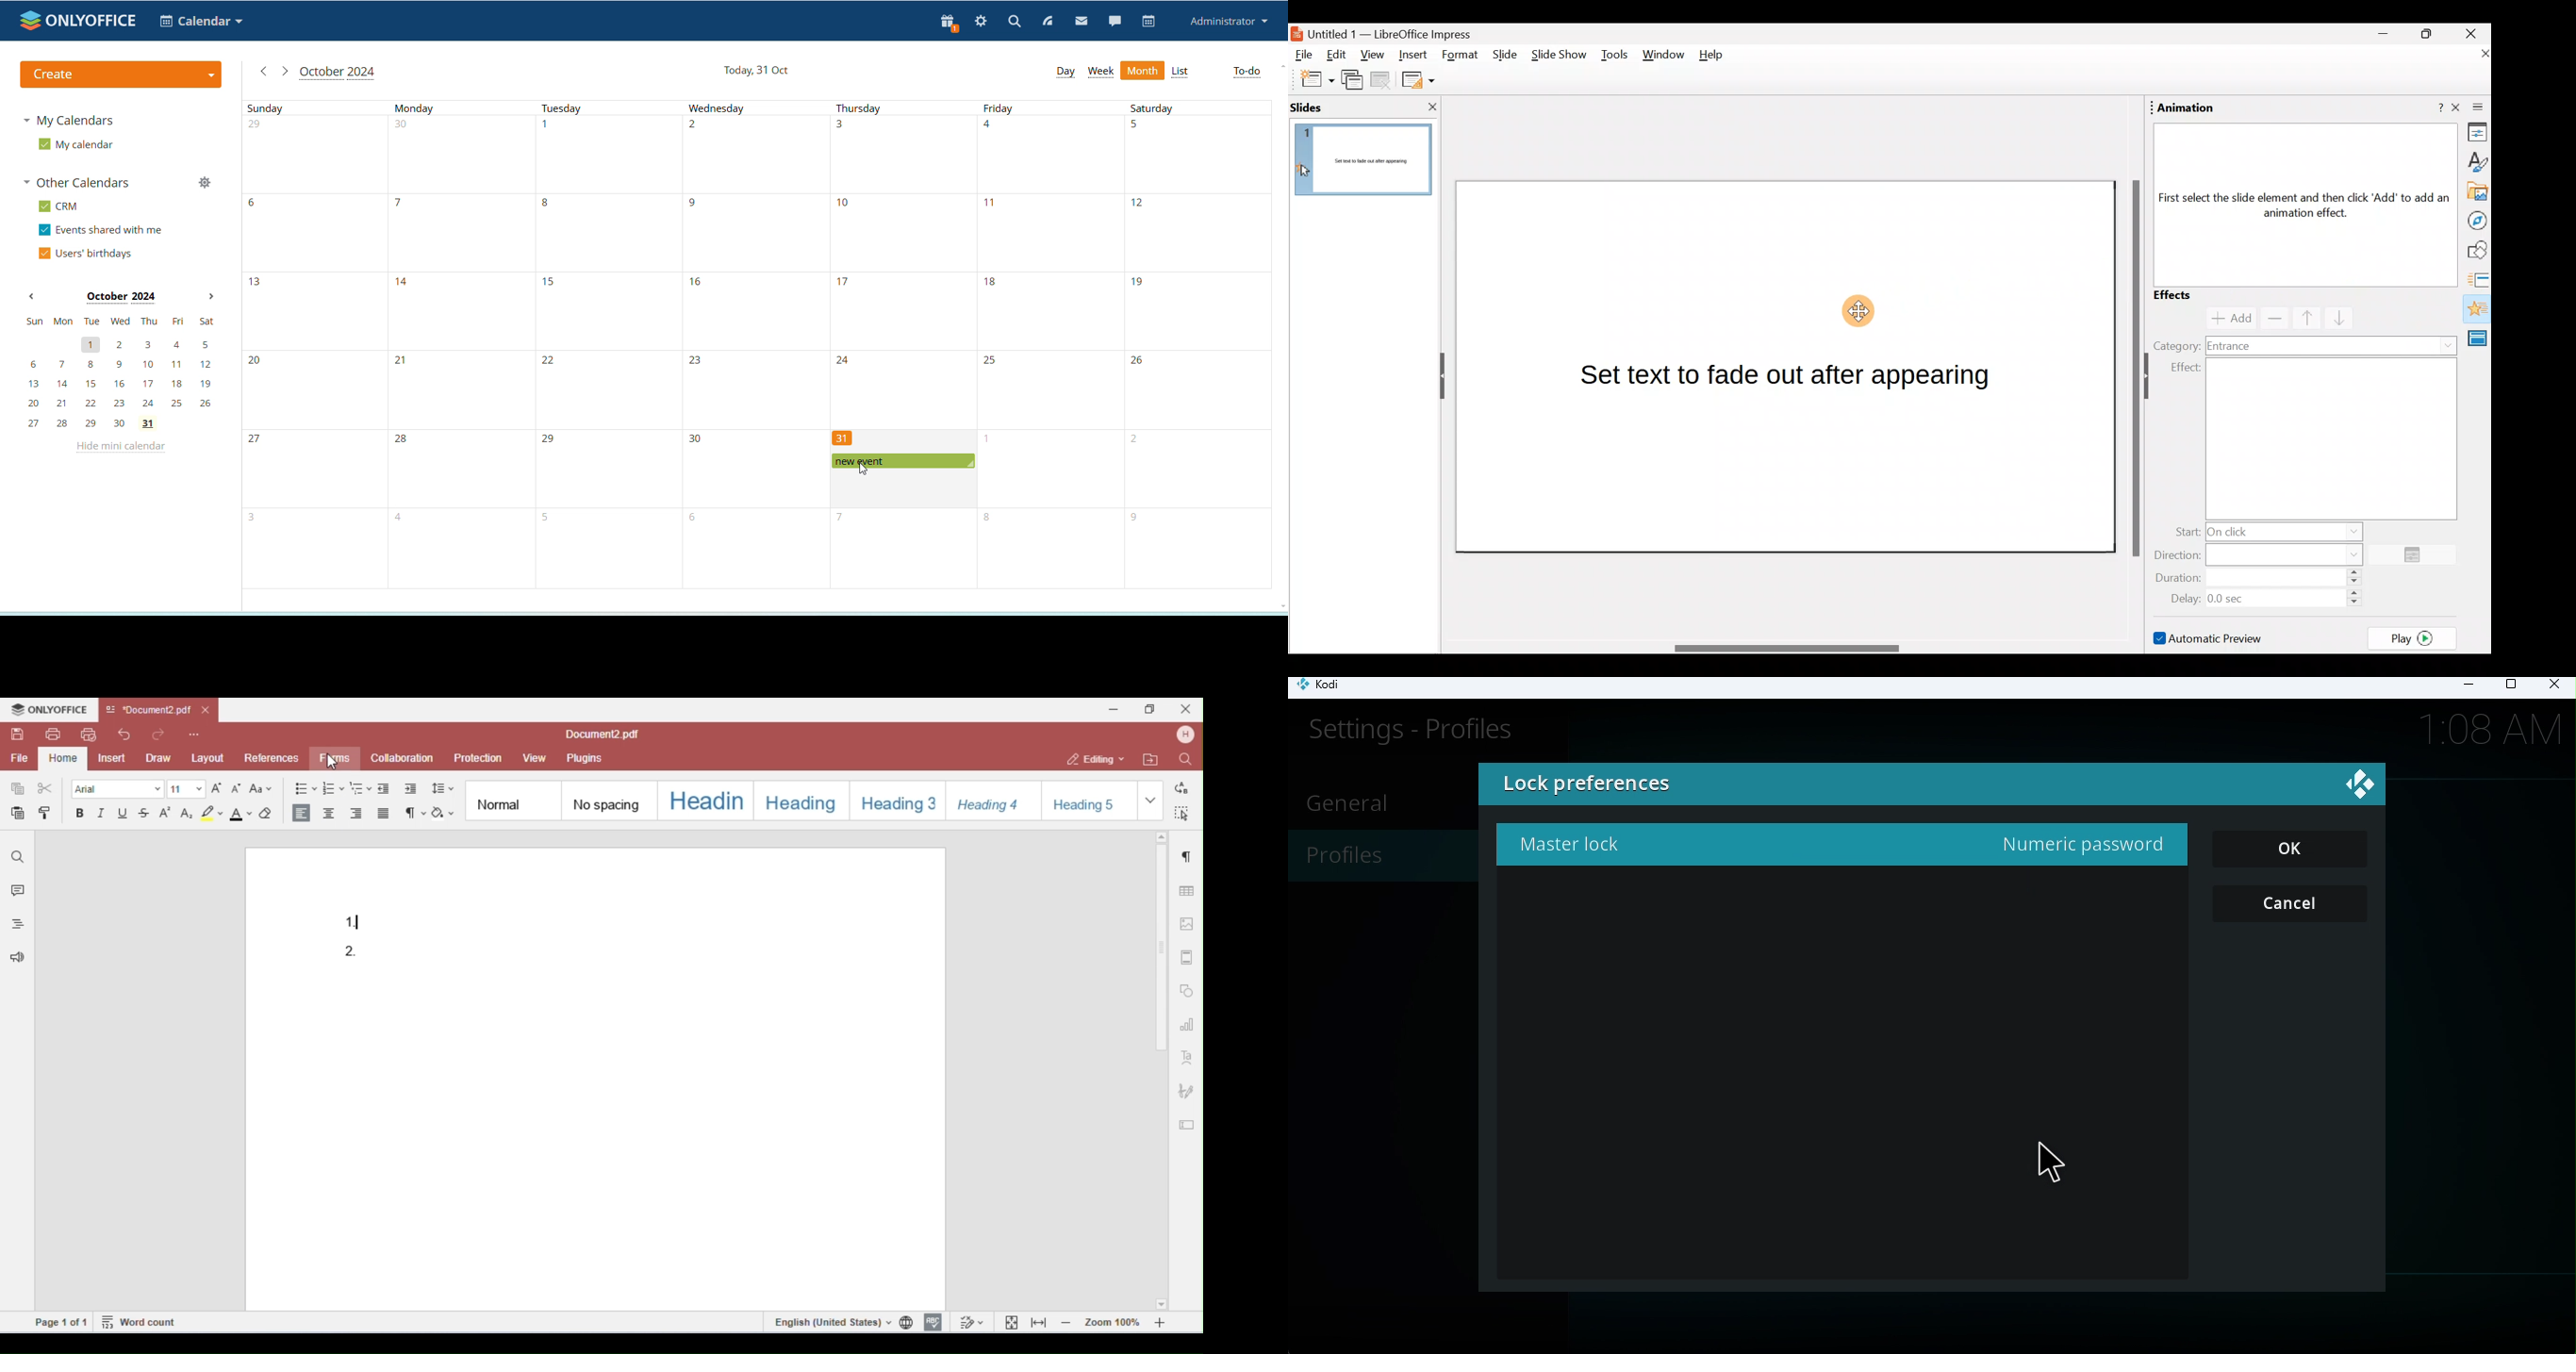 This screenshot has width=2576, height=1372. I want to click on manage, so click(204, 184).